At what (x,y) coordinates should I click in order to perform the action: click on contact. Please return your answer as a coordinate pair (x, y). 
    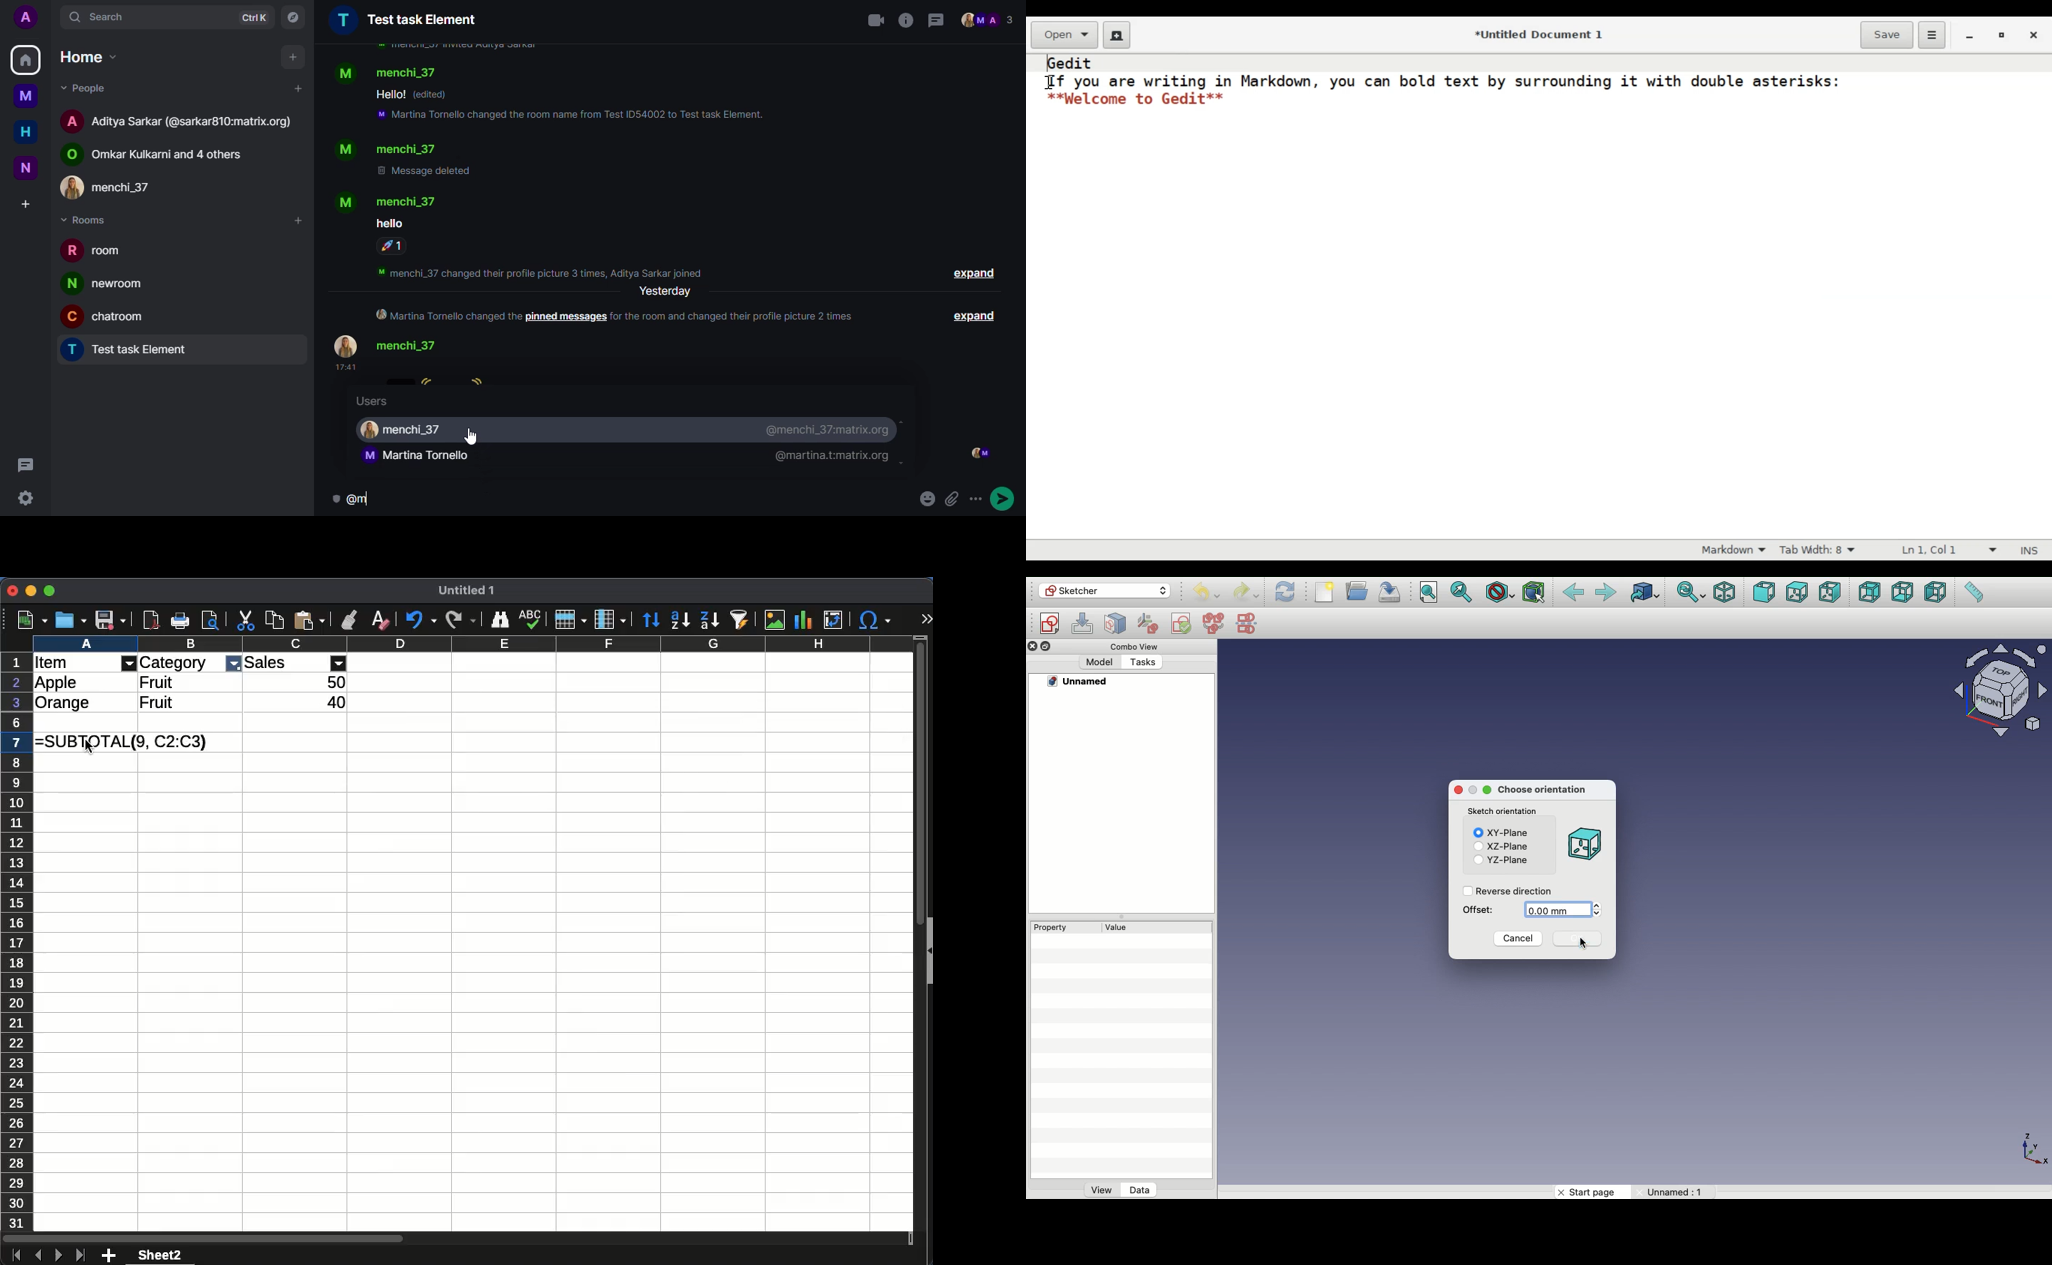
    Looking at the image, I should click on (119, 186).